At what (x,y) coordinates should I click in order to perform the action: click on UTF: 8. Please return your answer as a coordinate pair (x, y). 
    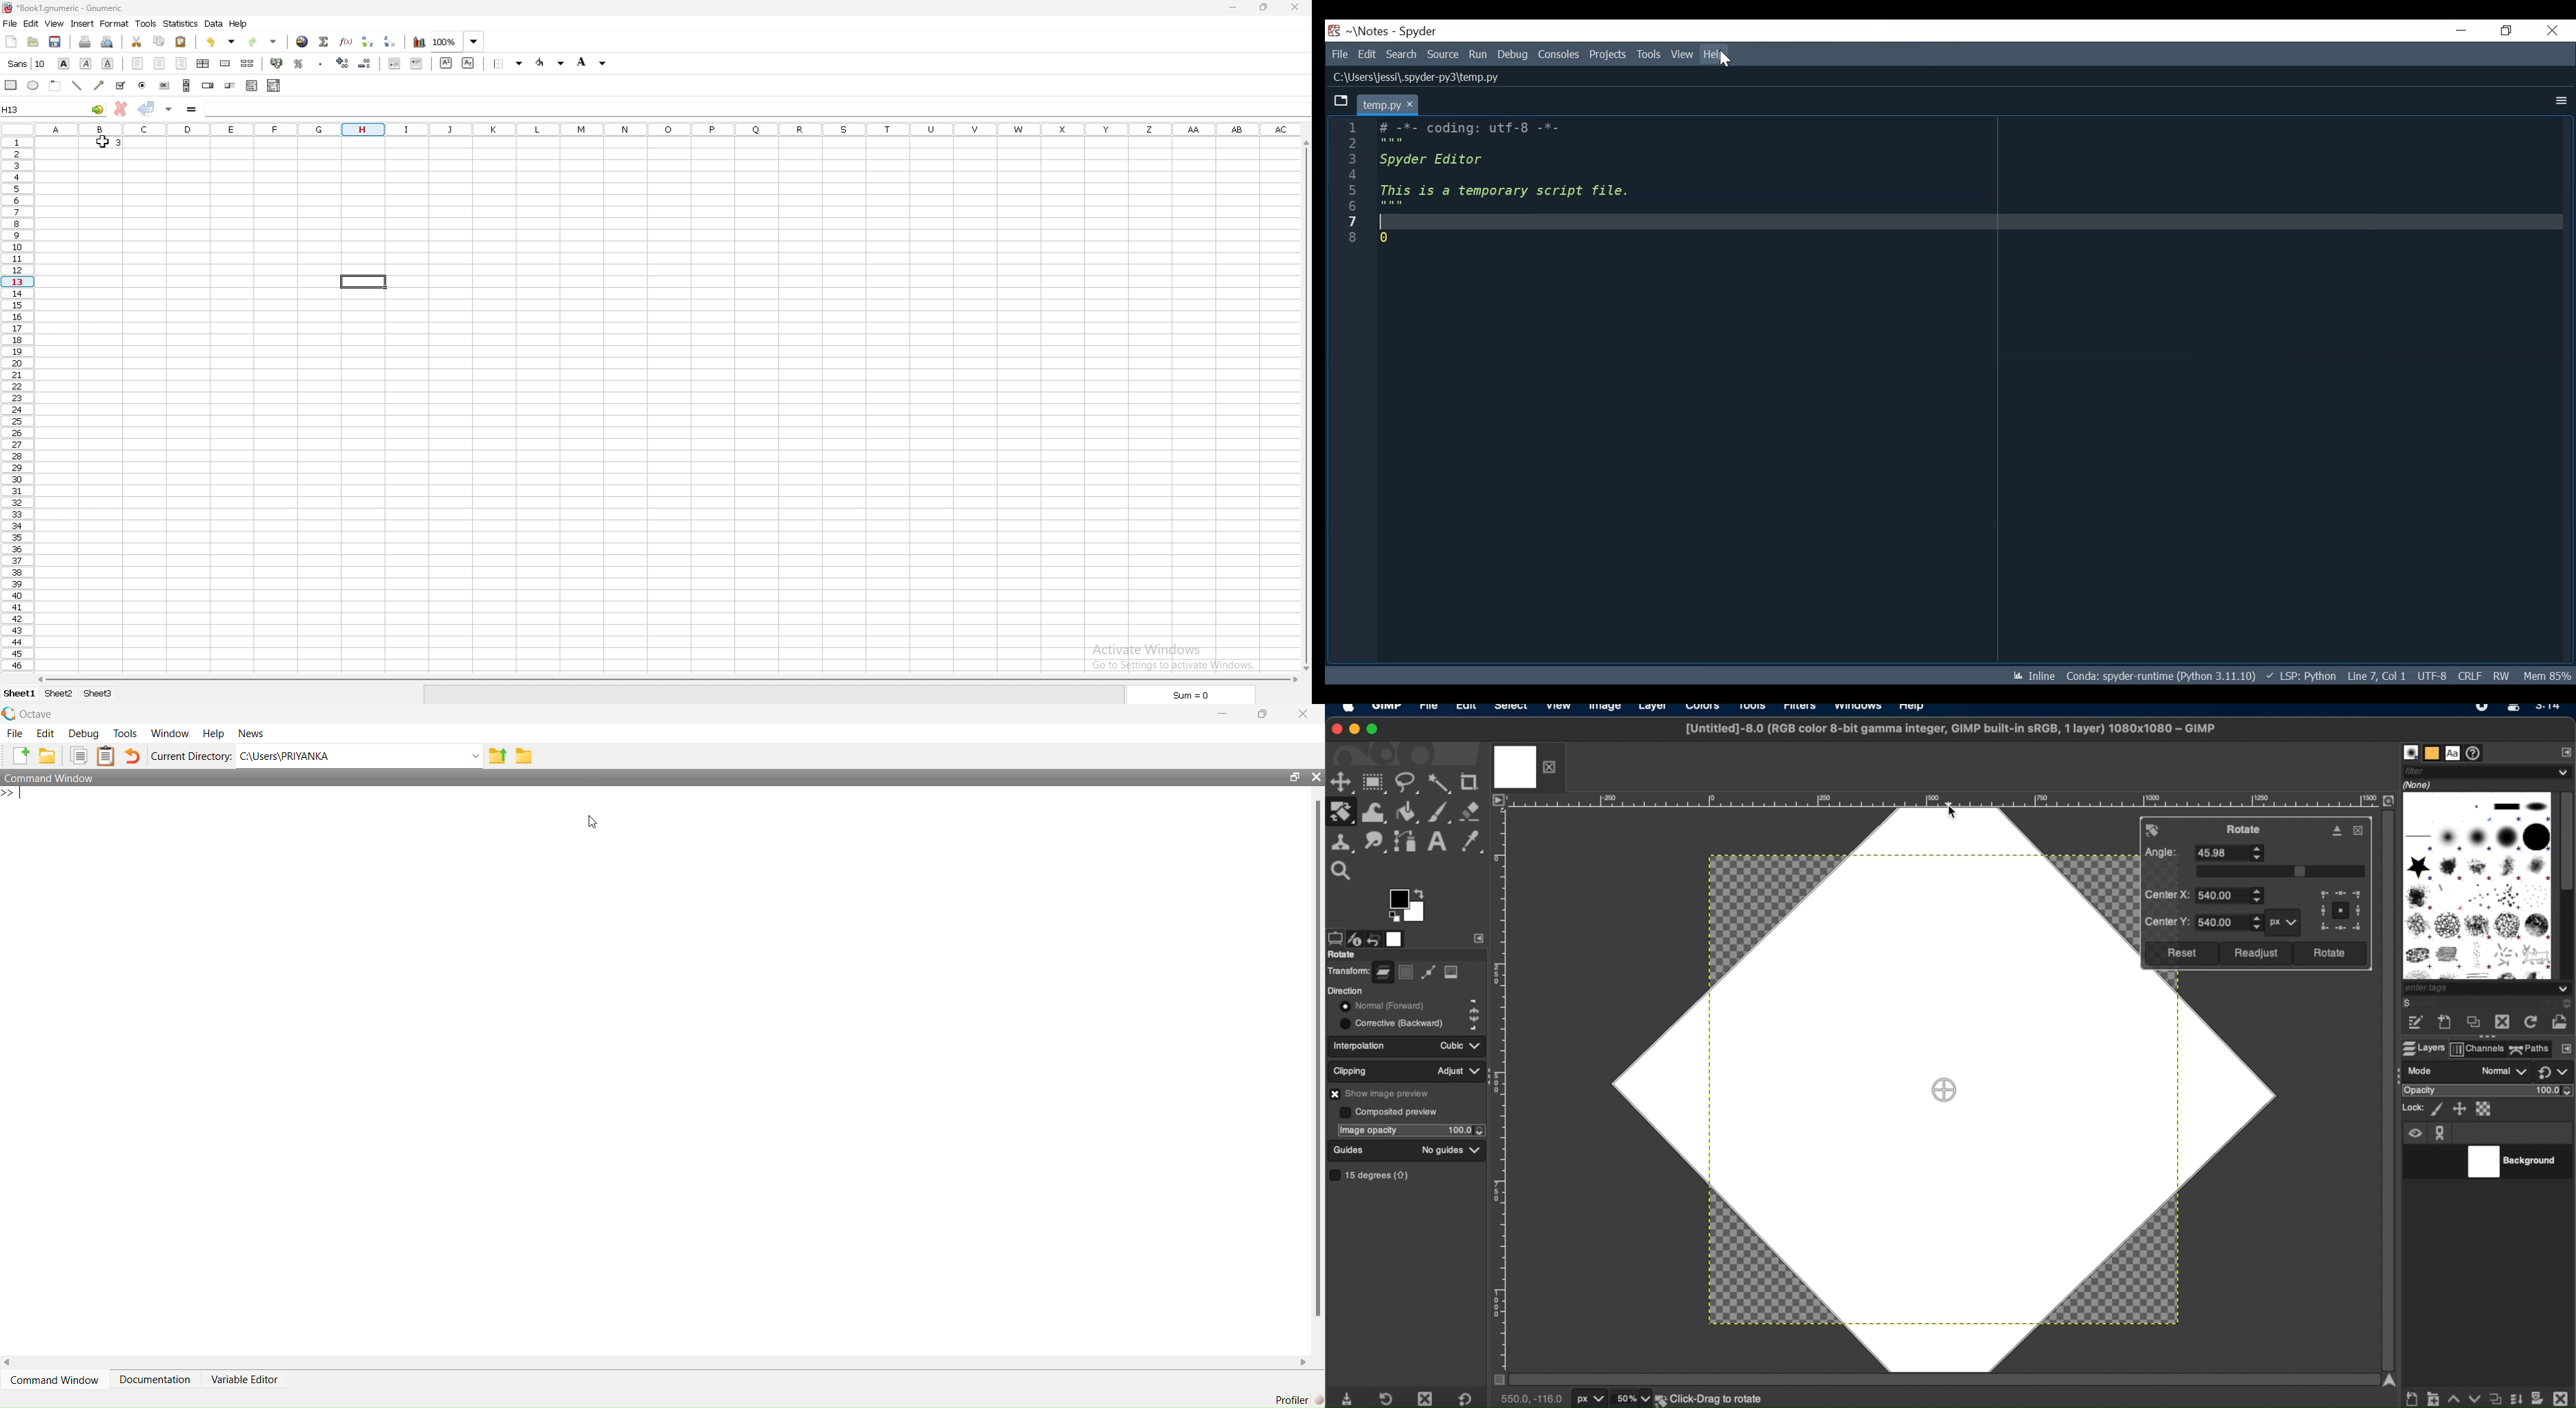
    Looking at the image, I should click on (2433, 675).